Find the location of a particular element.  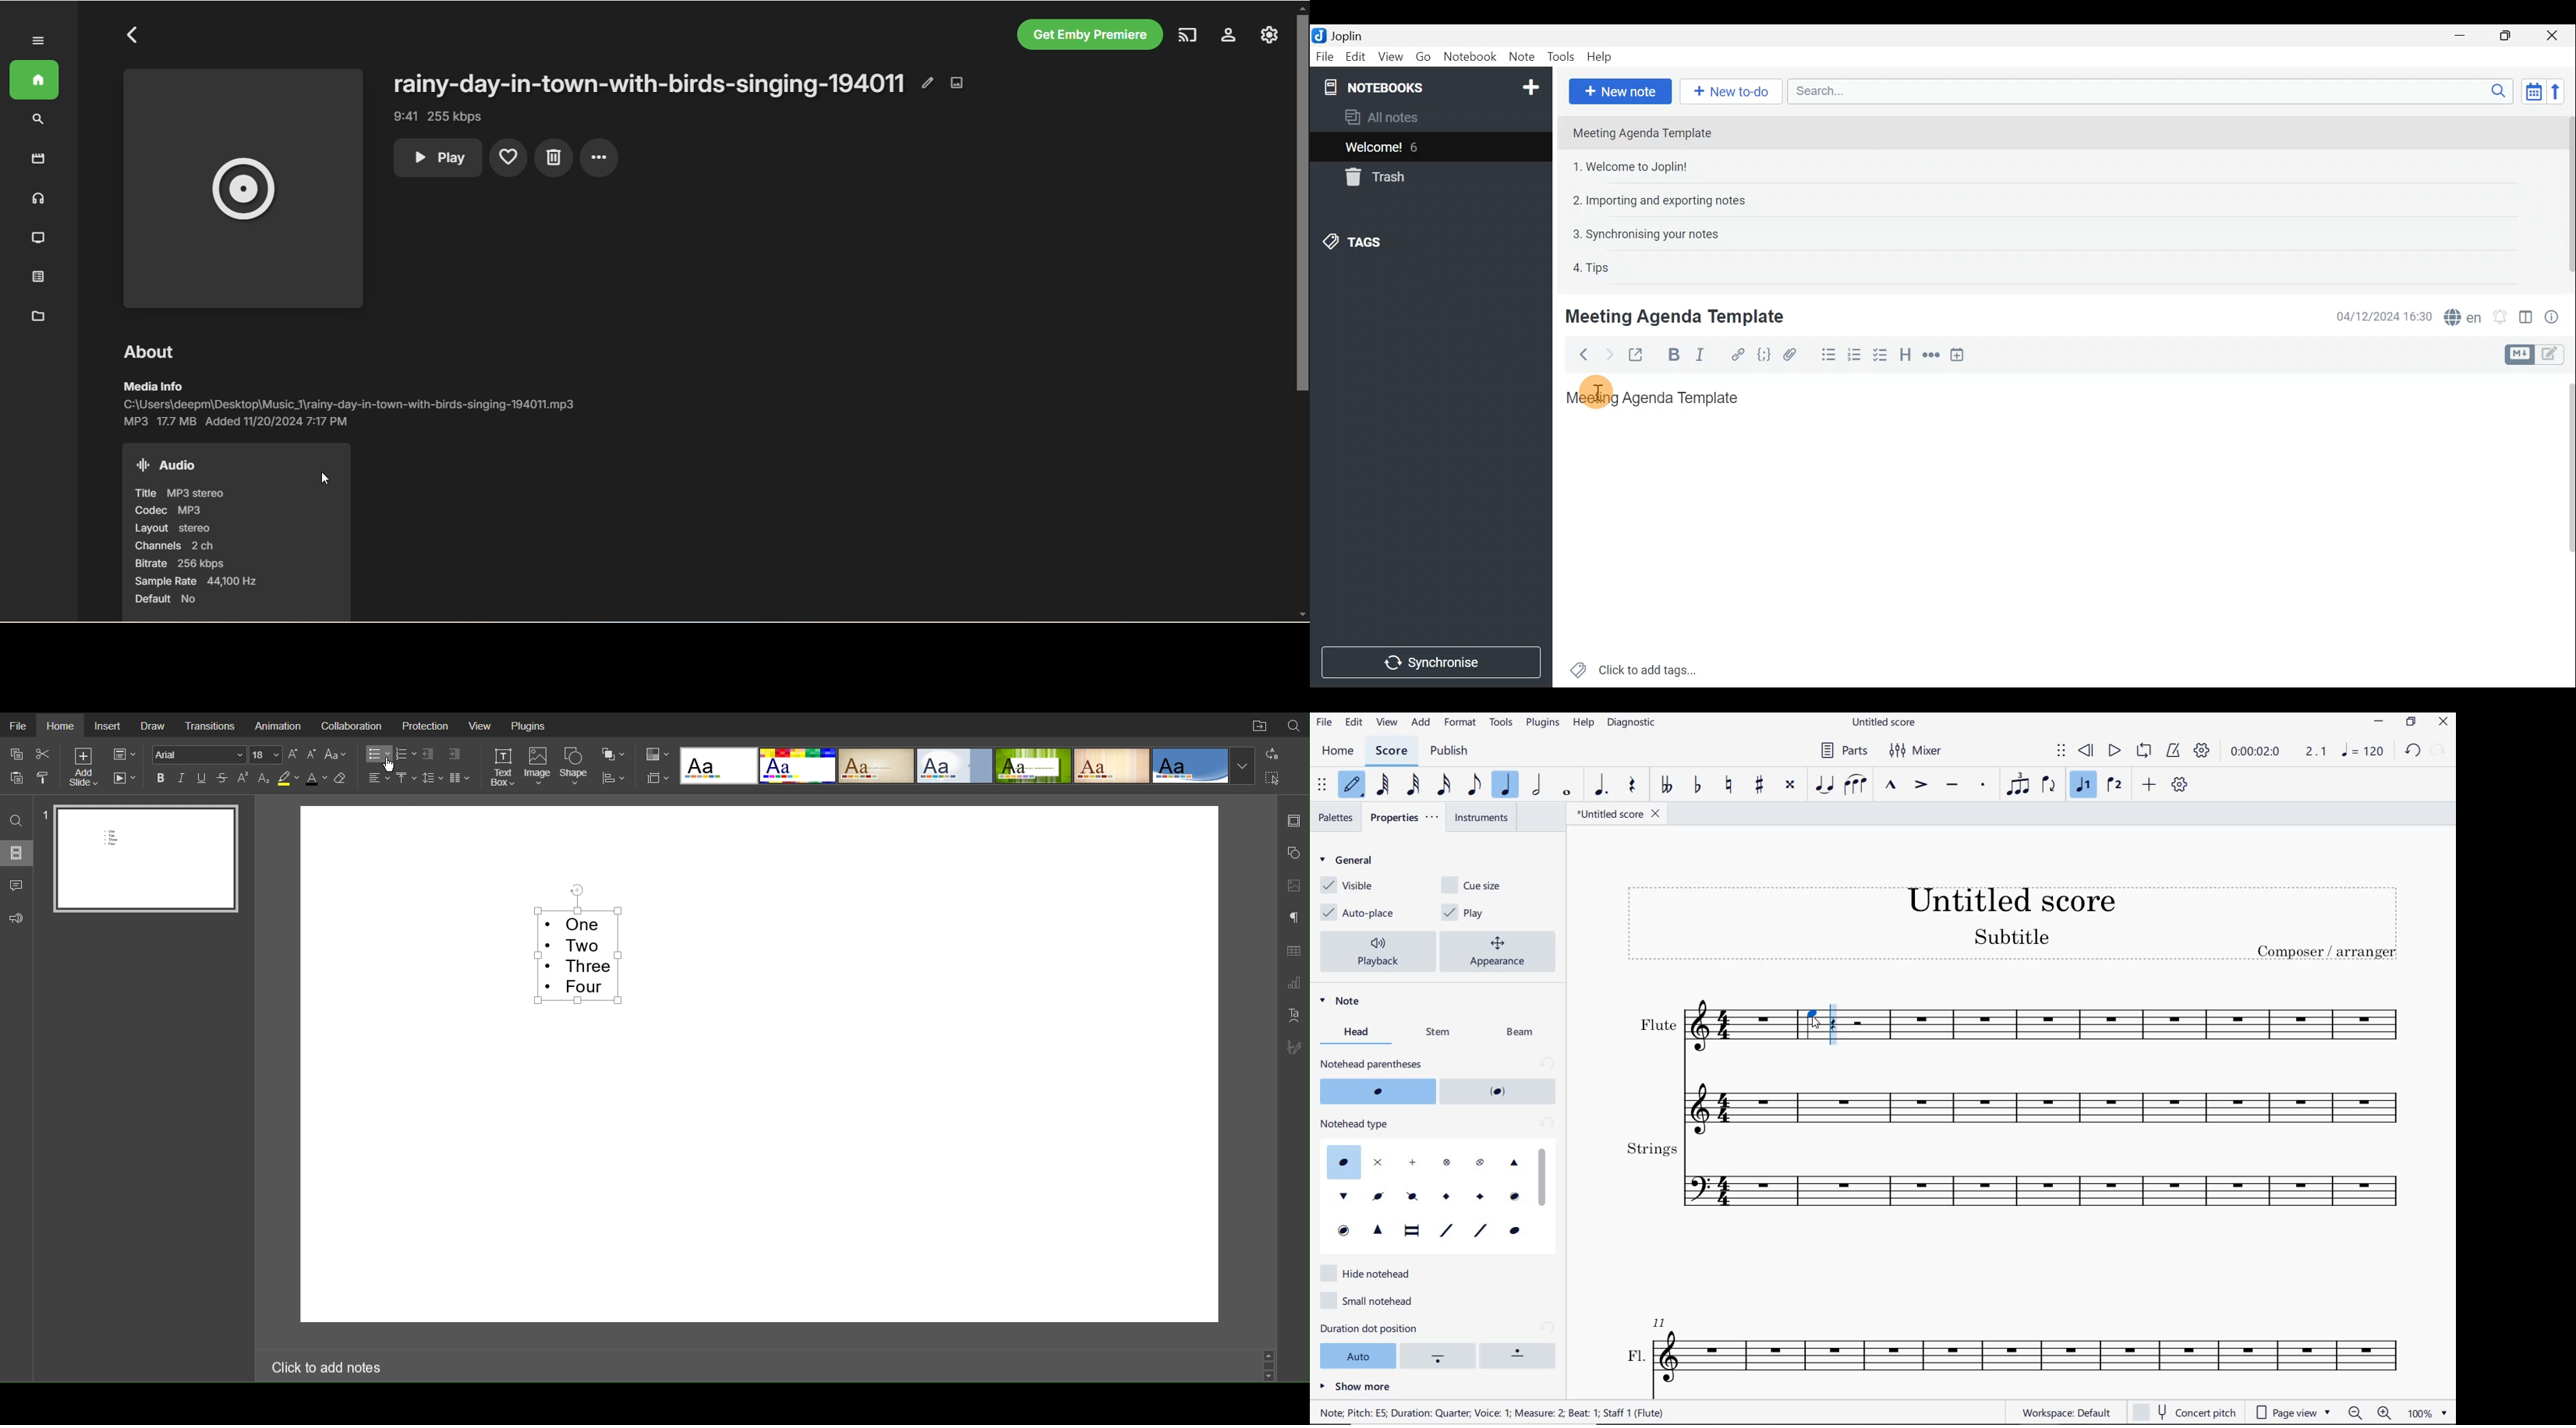

Line Spacing is located at coordinates (432, 777).